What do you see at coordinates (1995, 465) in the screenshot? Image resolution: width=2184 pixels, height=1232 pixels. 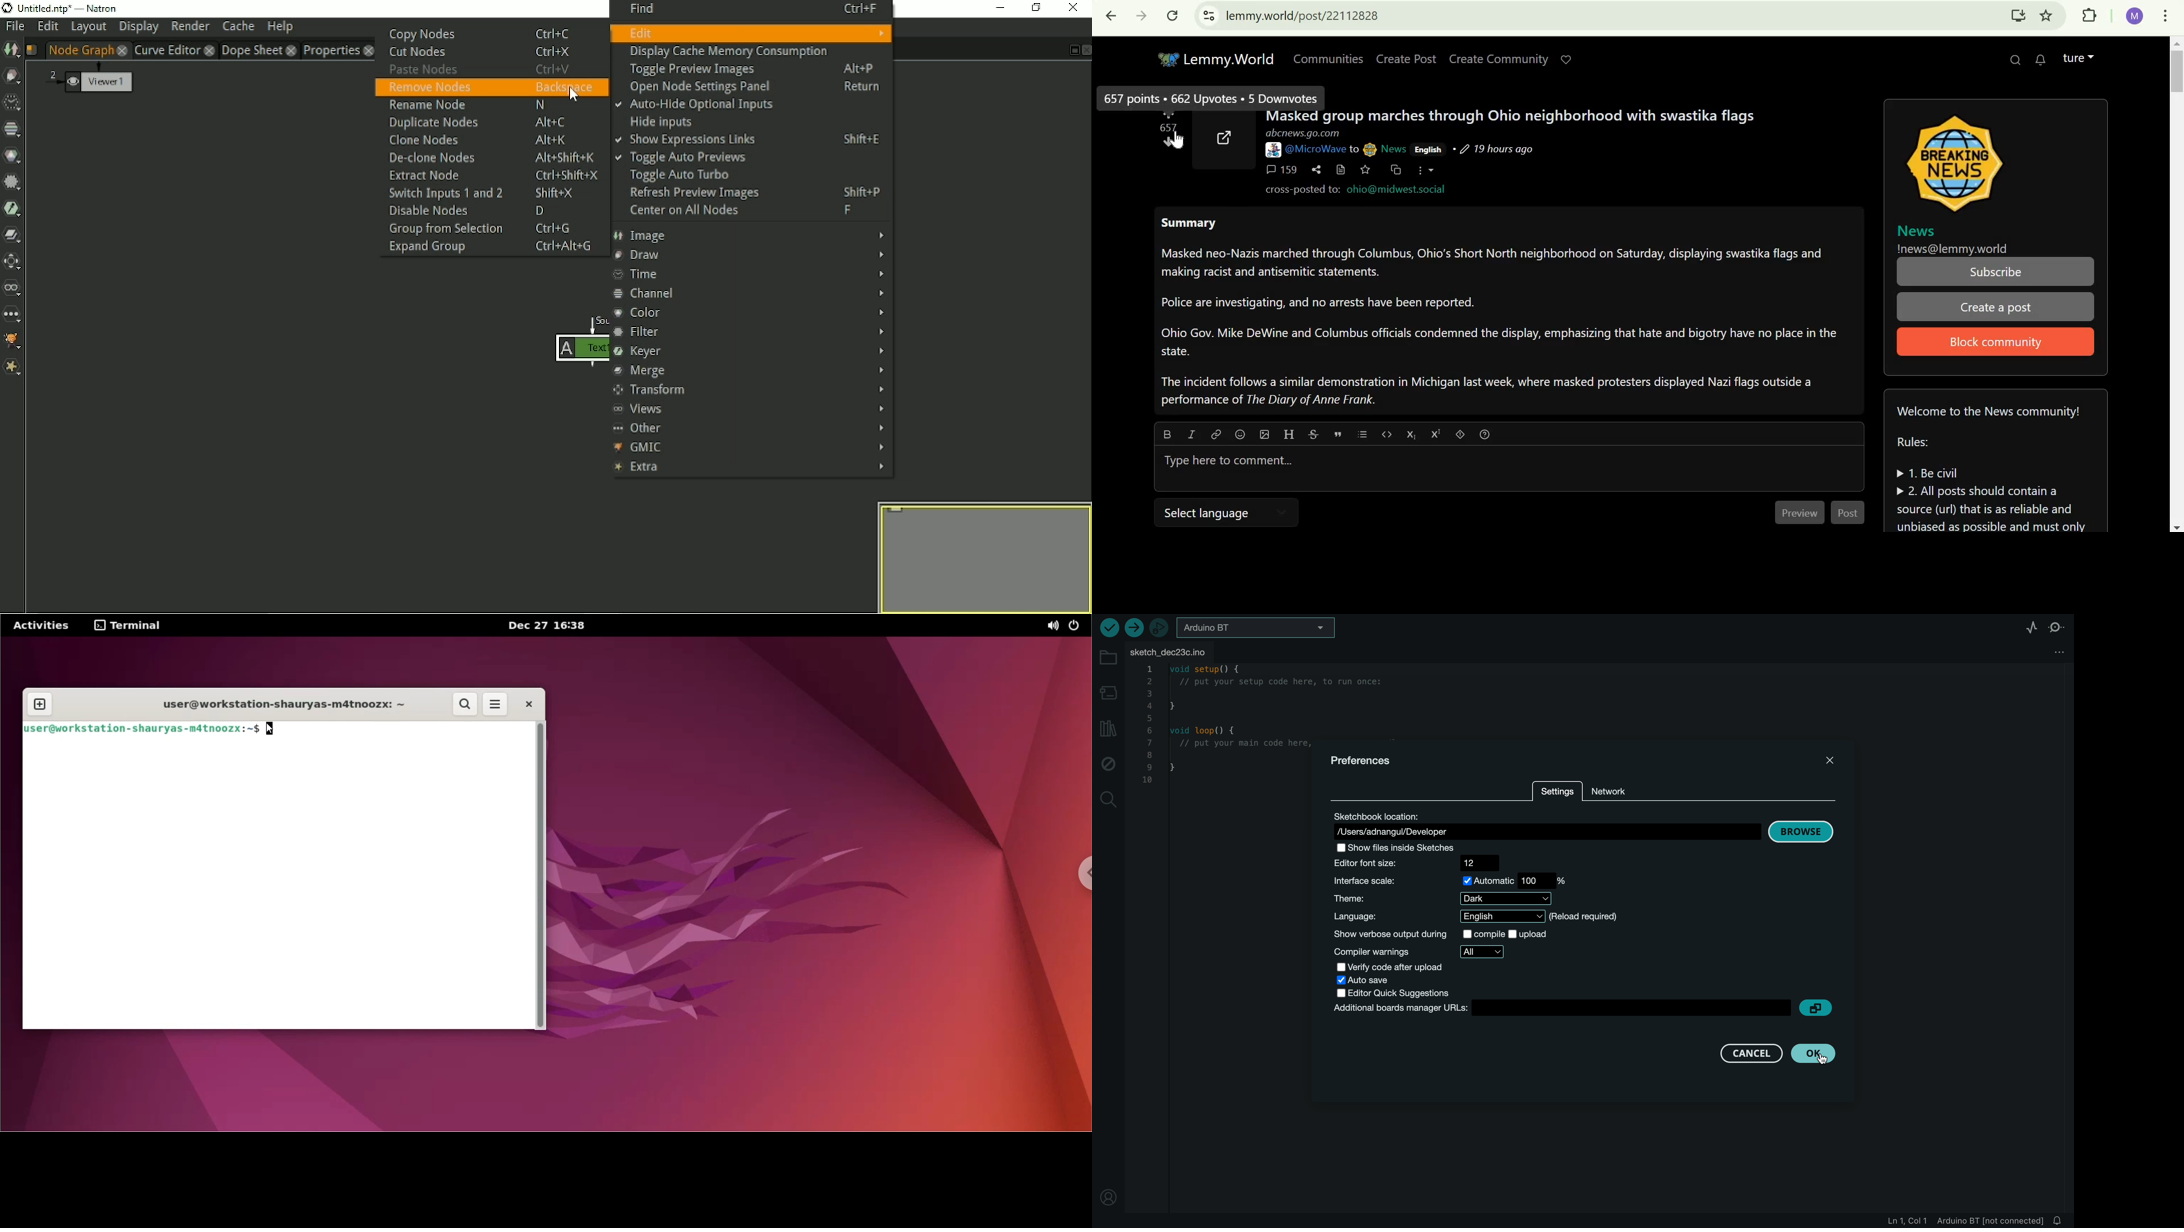 I see `Community guidelines` at bounding box center [1995, 465].